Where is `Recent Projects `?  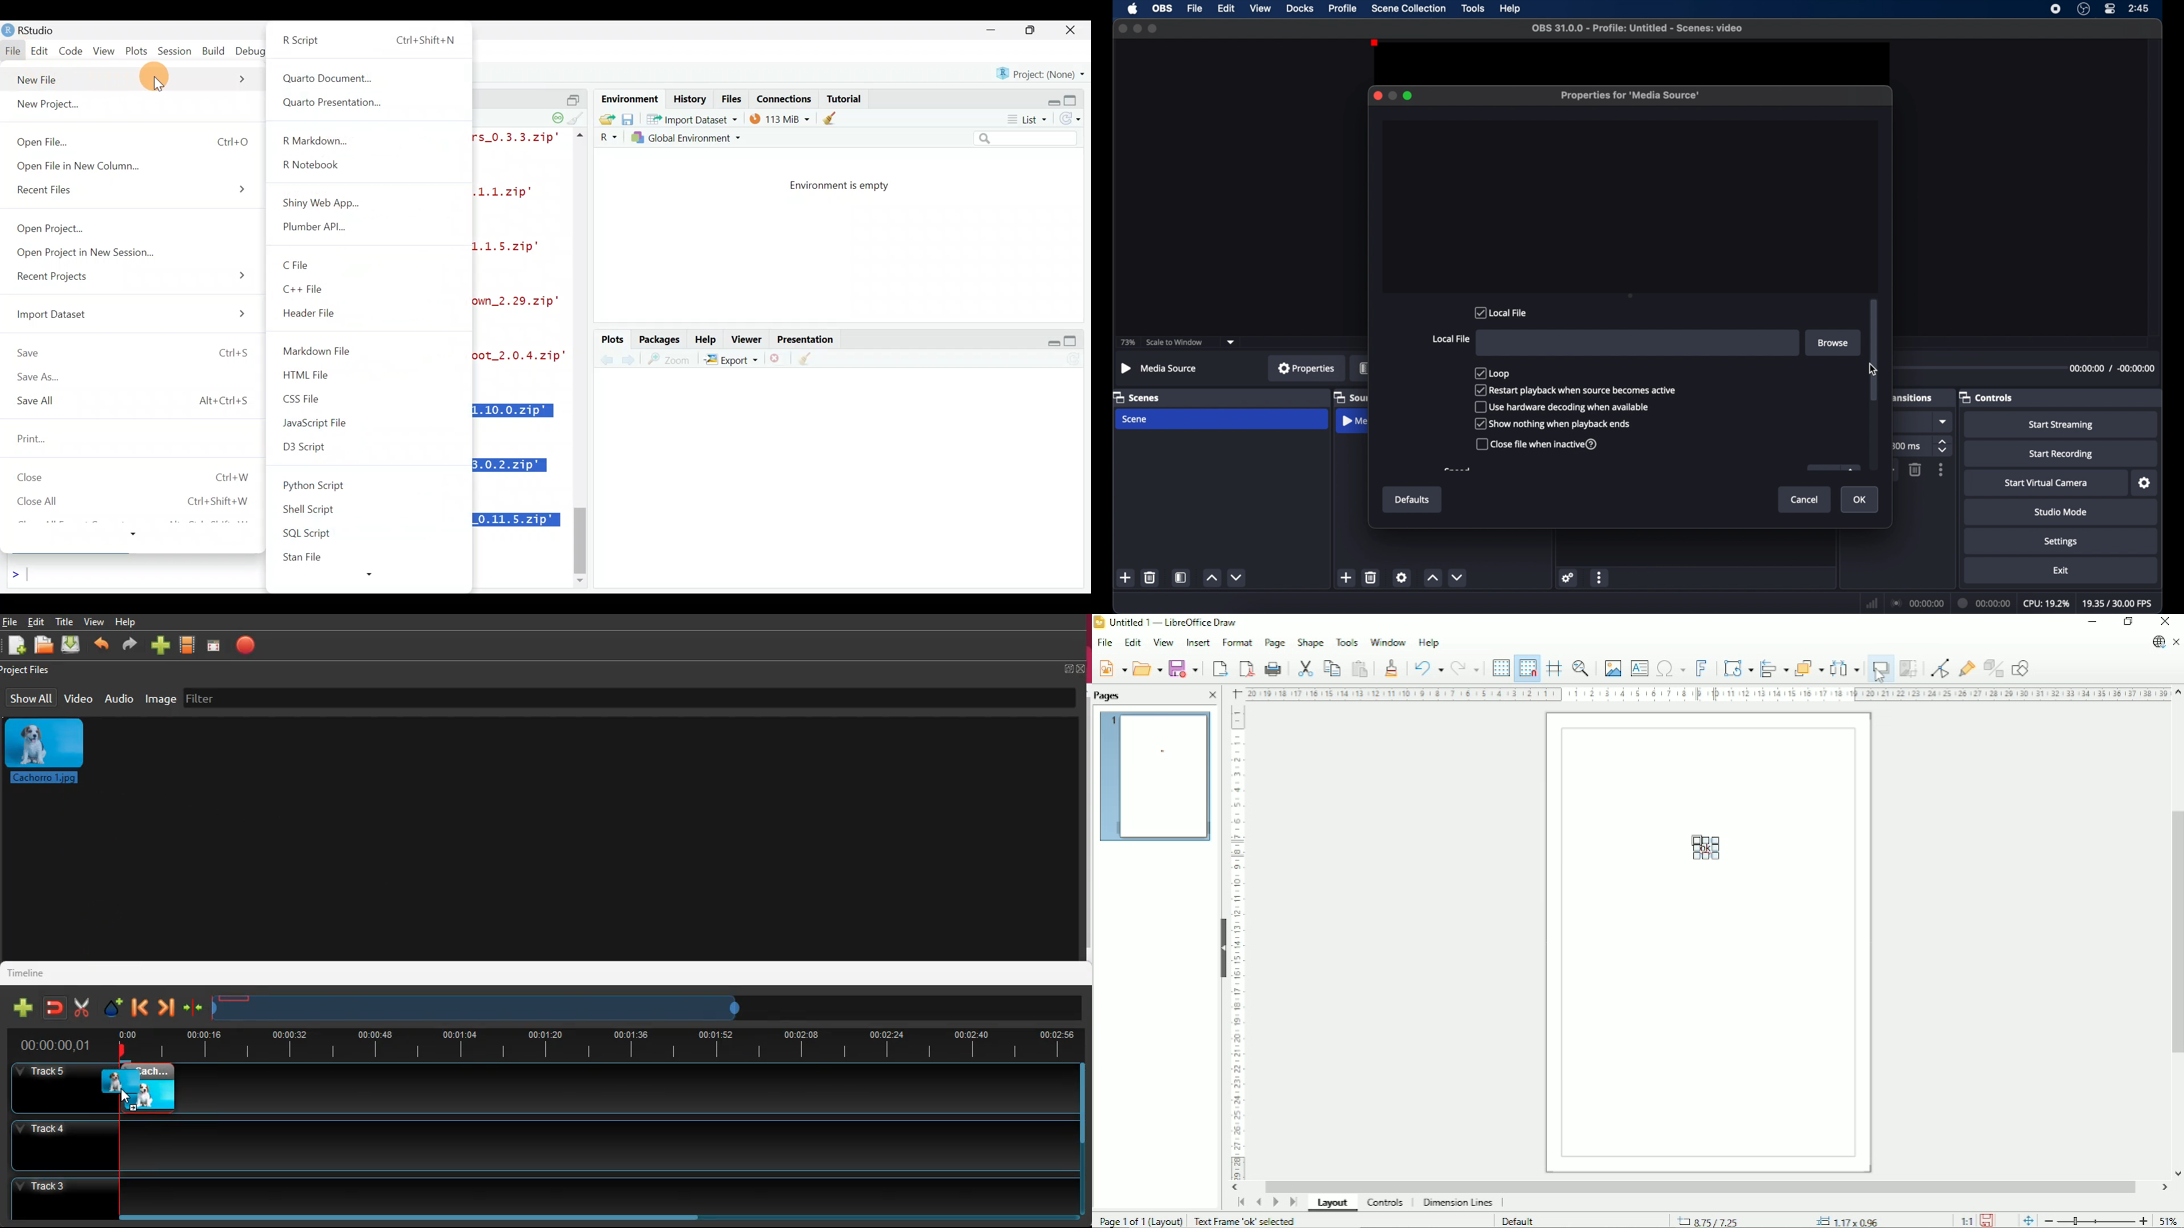 Recent Projects  is located at coordinates (130, 276).